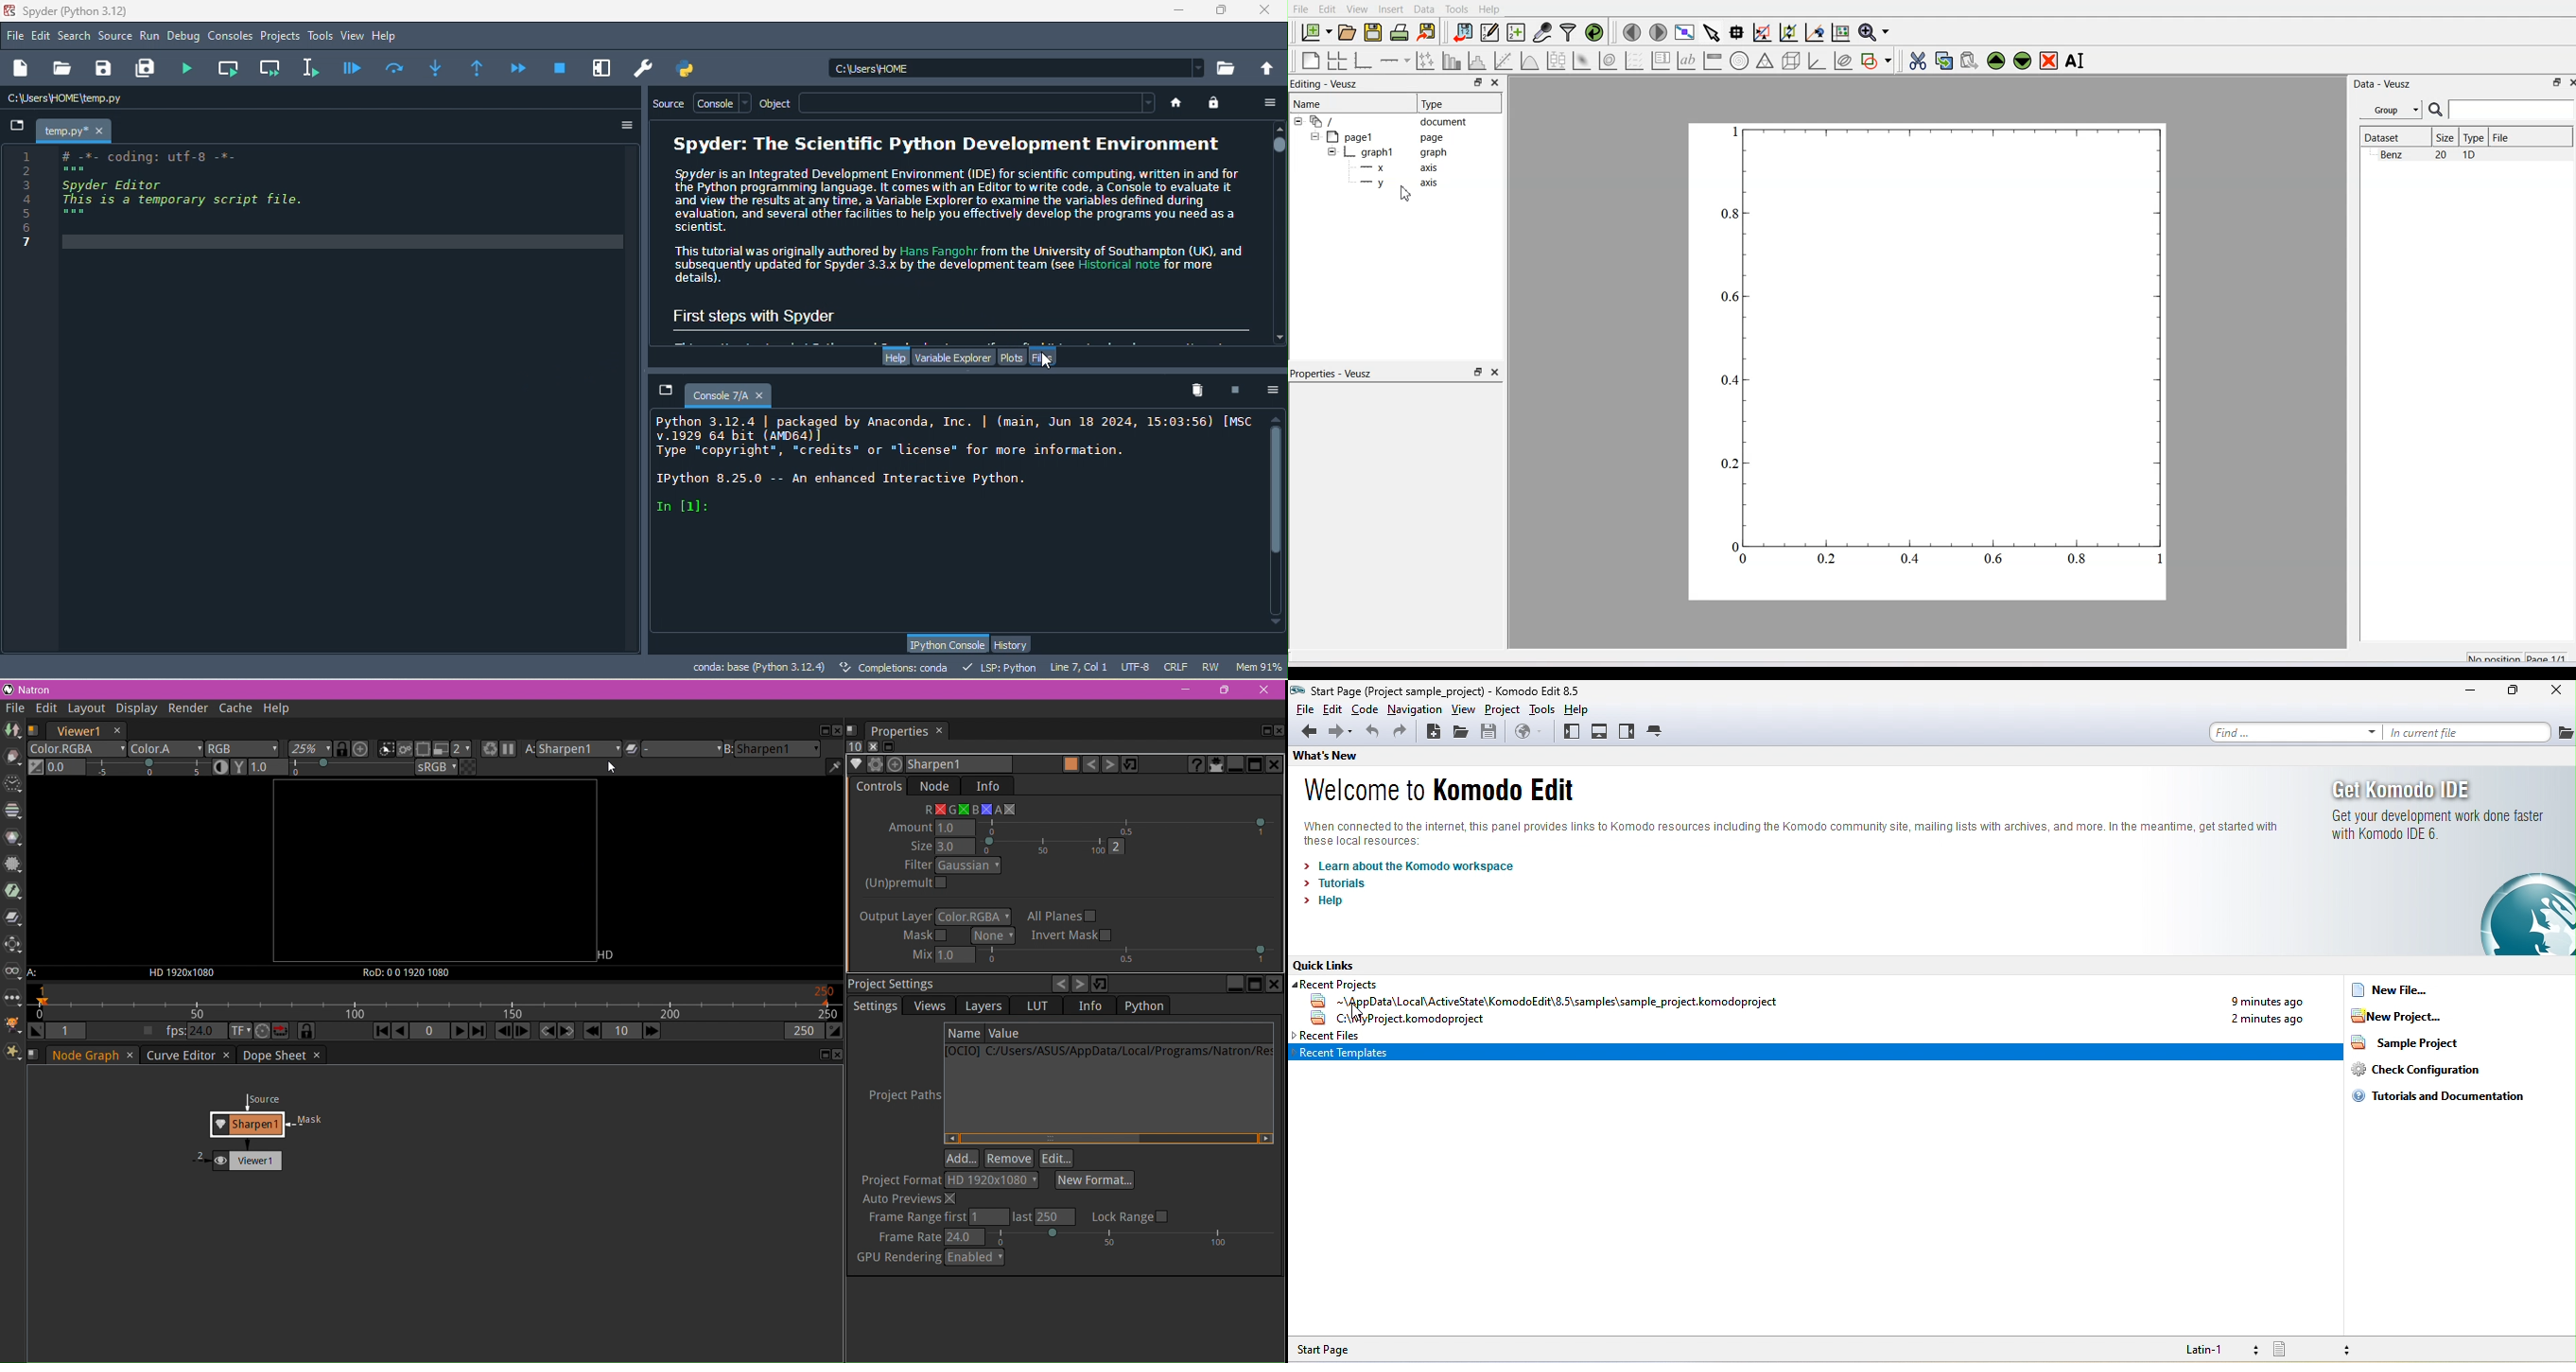 This screenshot has height=1372, width=2576. Describe the element at coordinates (1202, 391) in the screenshot. I see `remove all` at that location.